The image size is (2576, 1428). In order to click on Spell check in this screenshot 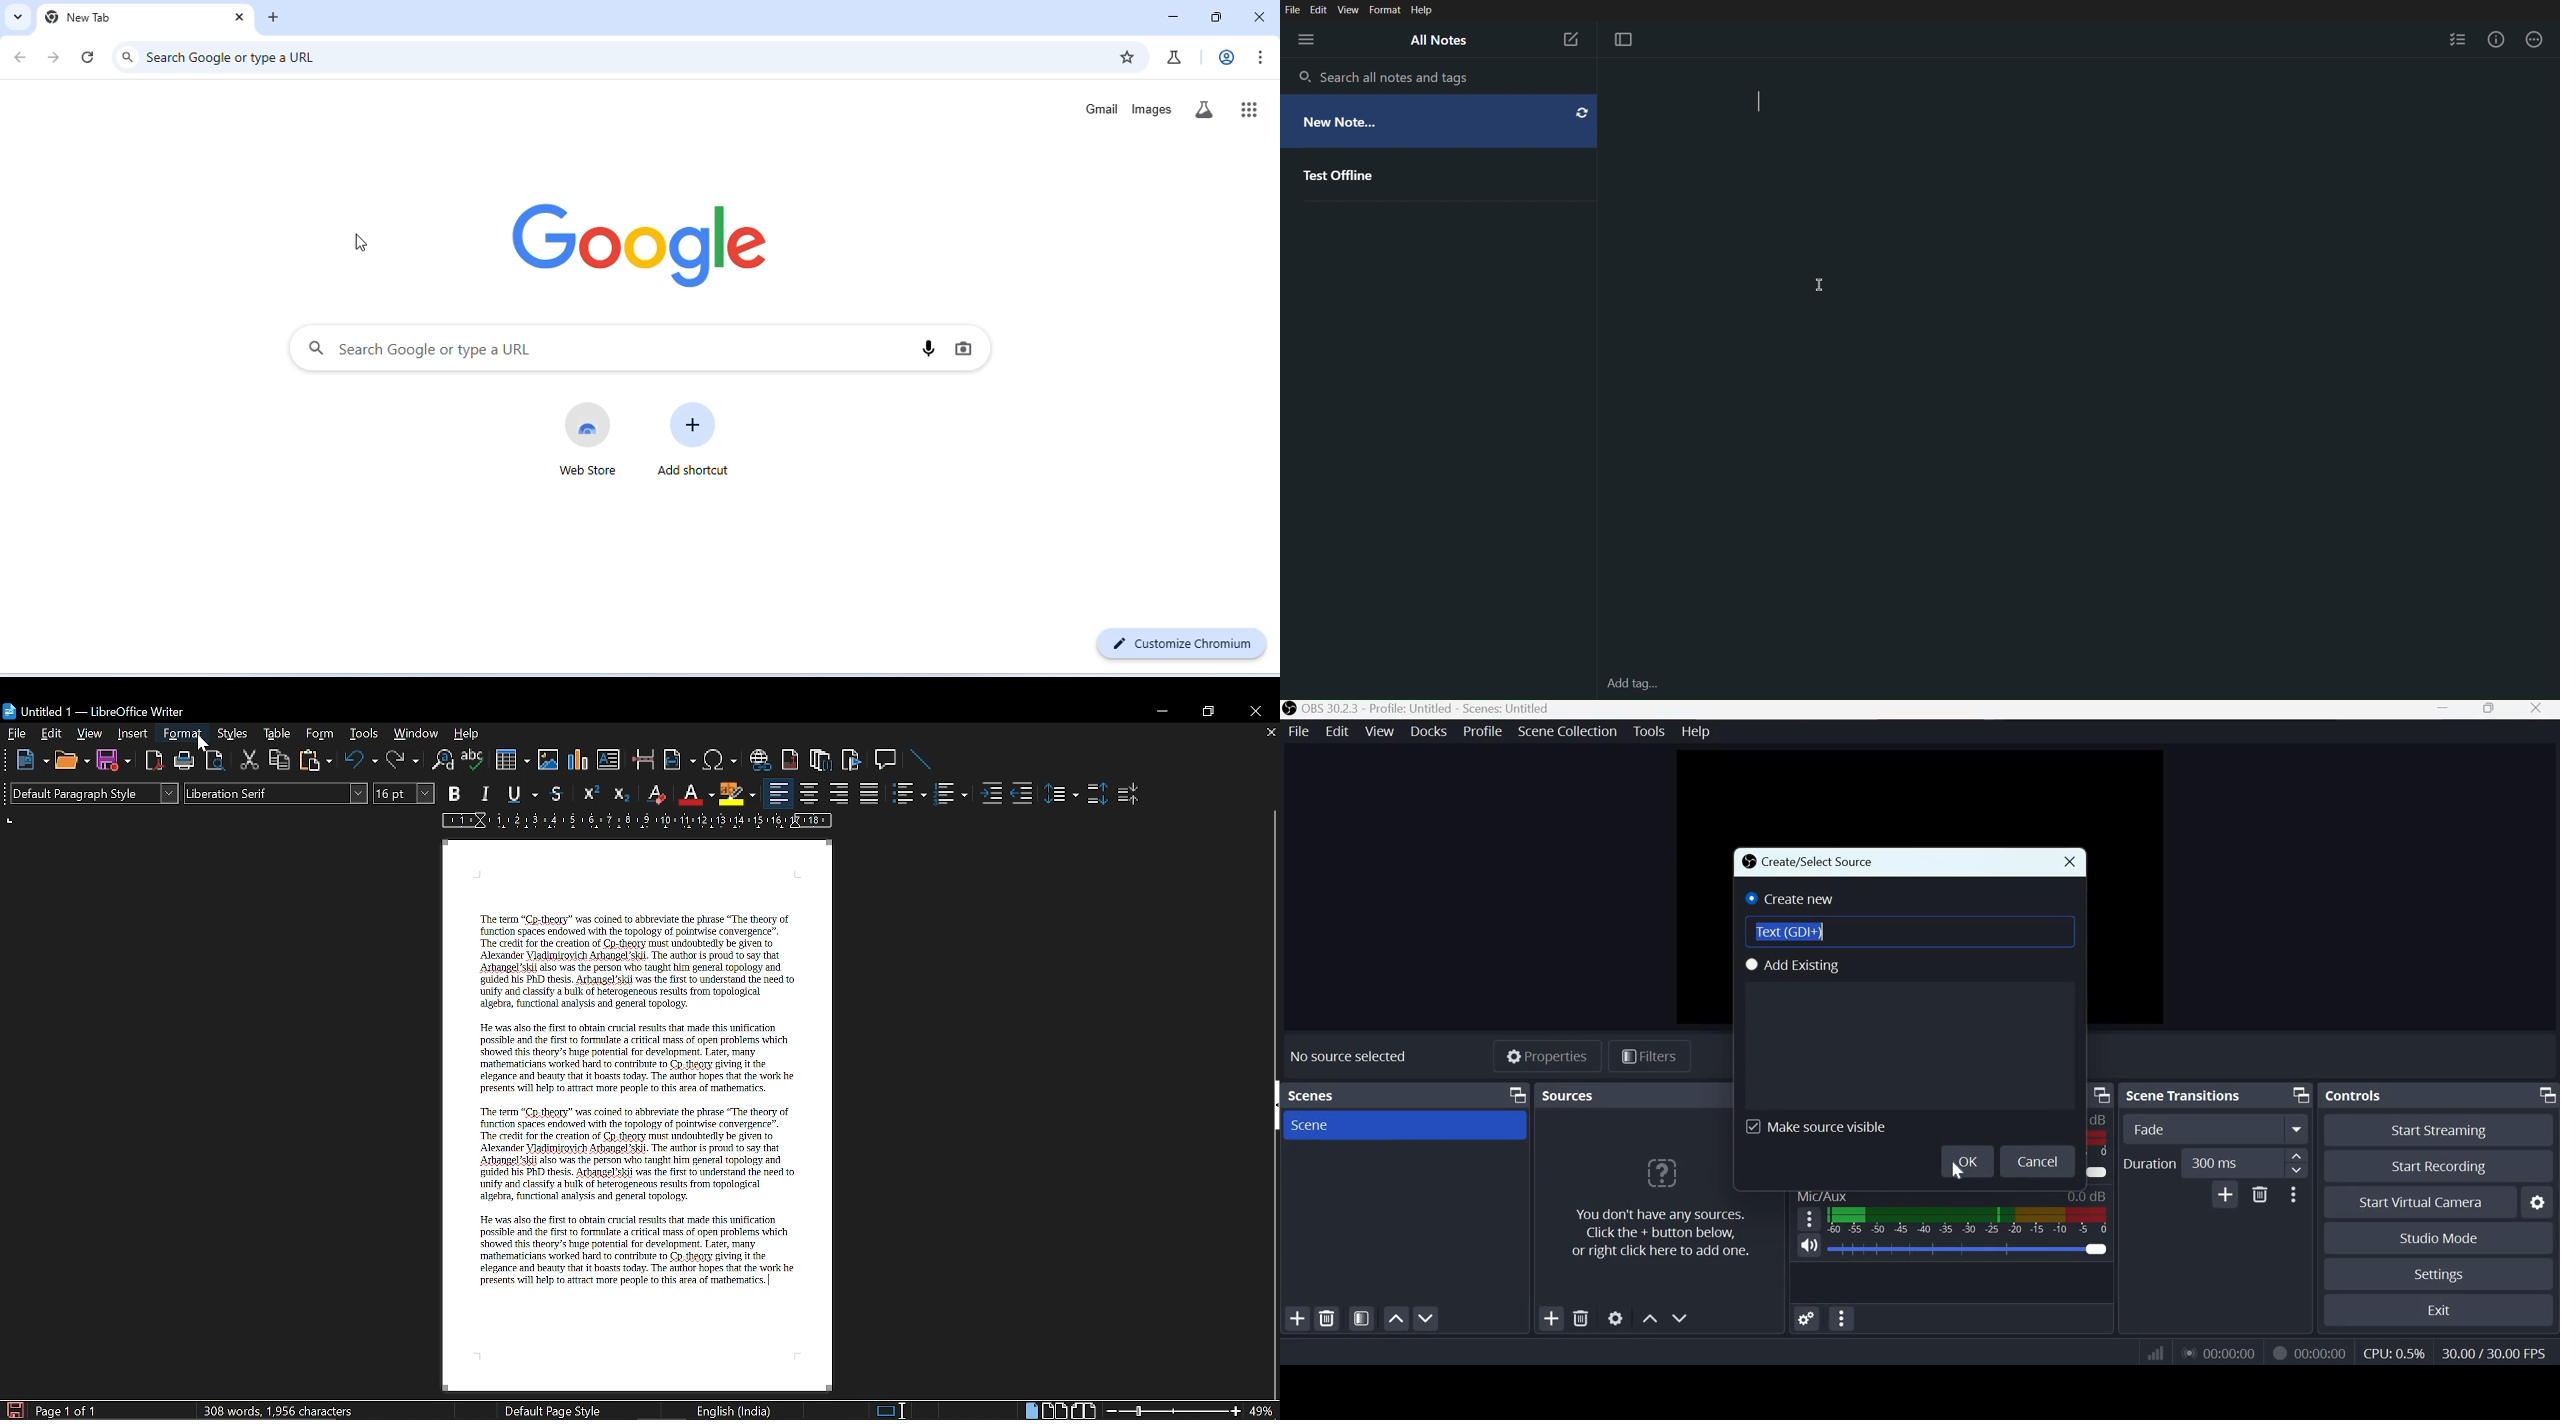, I will do `click(473, 759)`.